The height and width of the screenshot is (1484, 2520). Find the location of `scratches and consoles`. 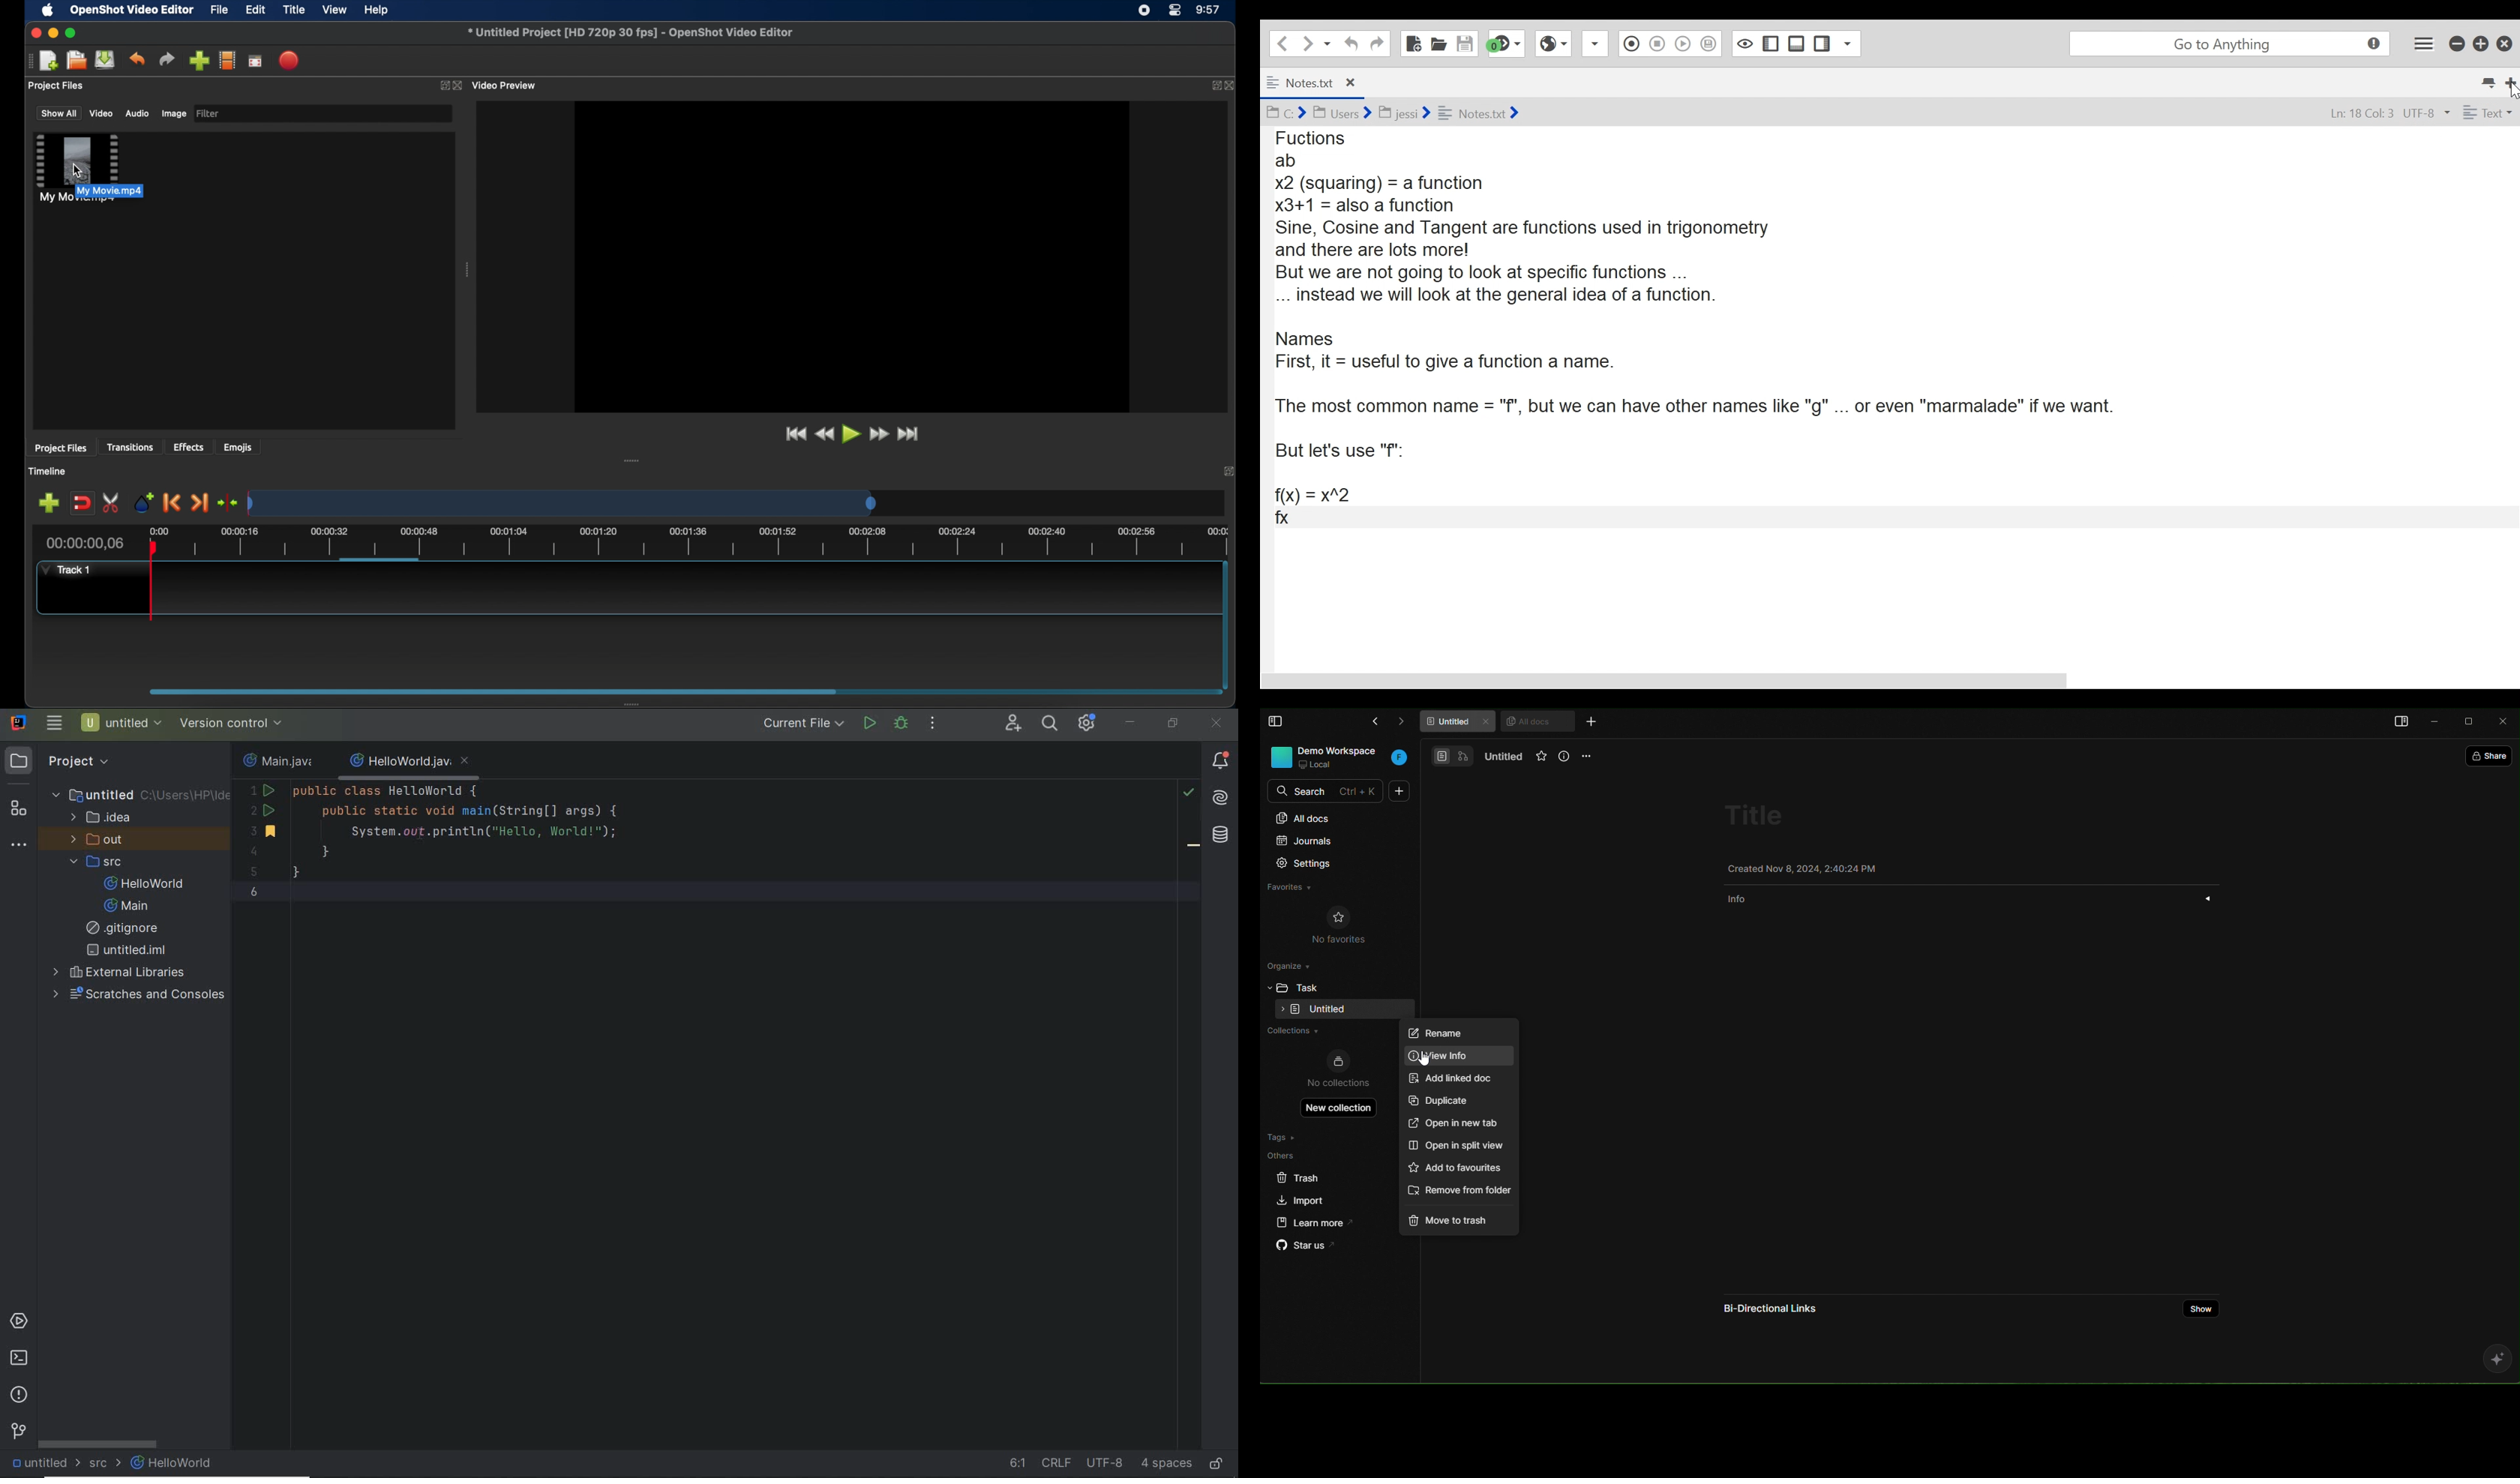

scratches and consoles is located at coordinates (133, 995).